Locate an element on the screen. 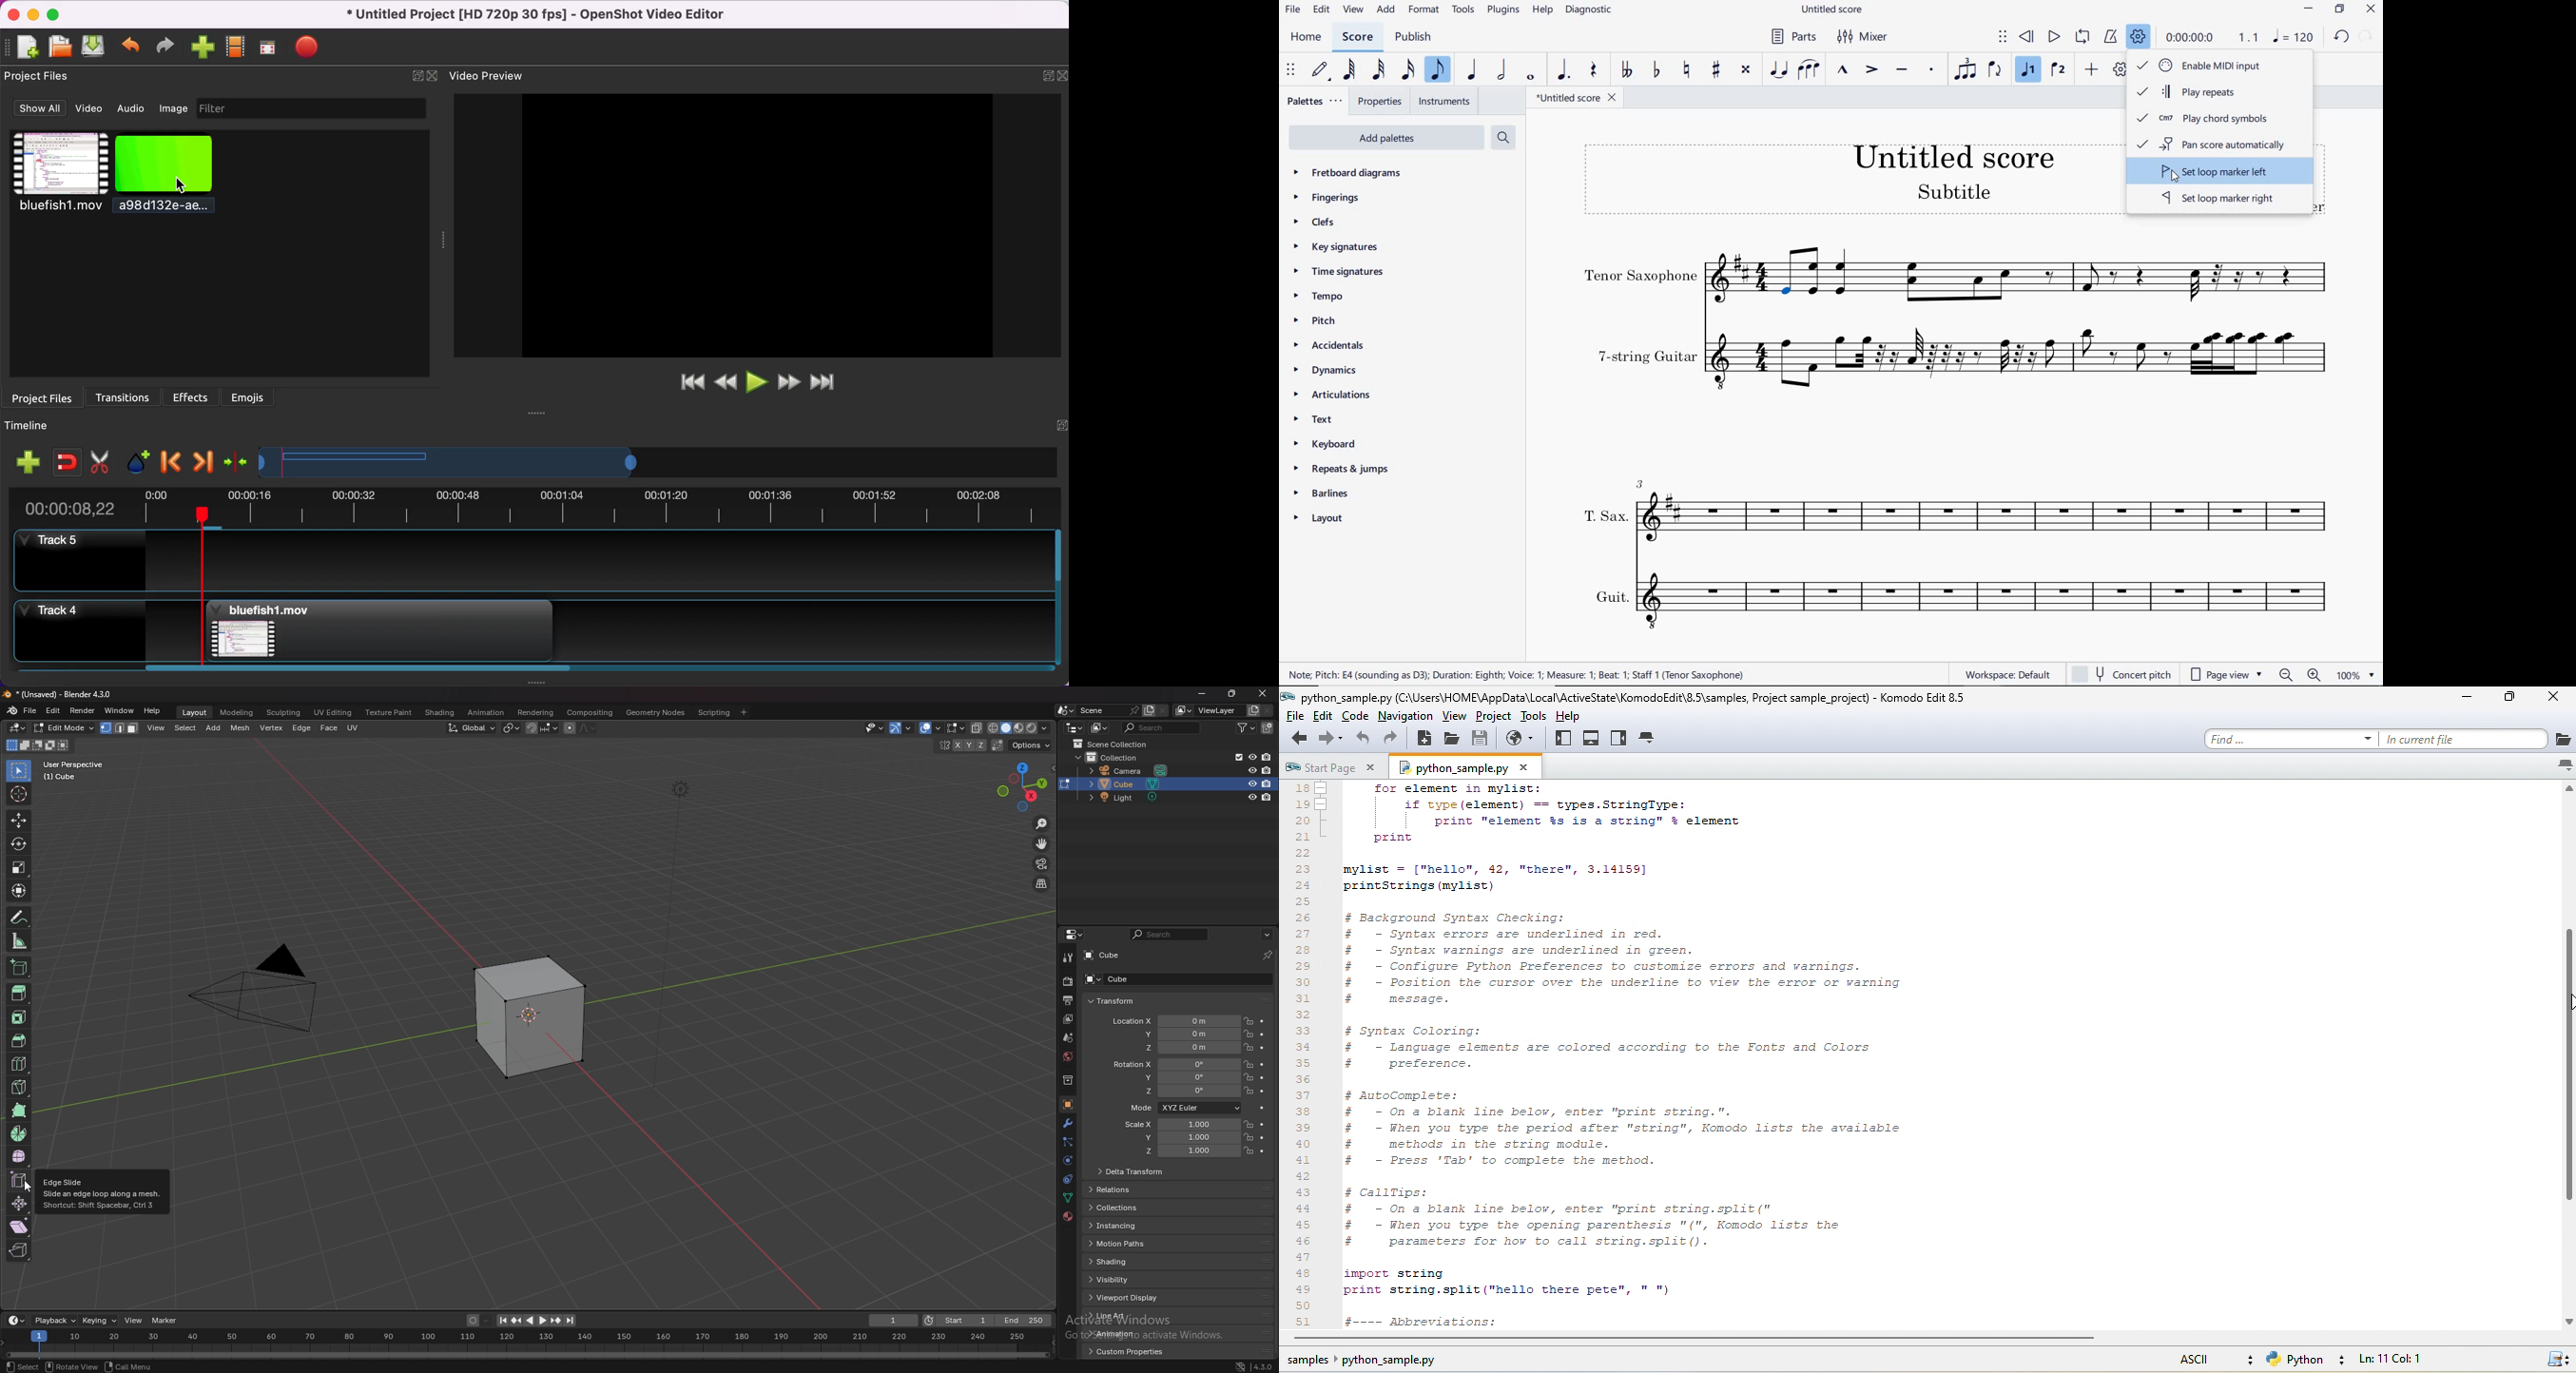 The height and width of the screenshot is (1400, 2576). Enable MIDI Input is located at coordinates (2213, 64).